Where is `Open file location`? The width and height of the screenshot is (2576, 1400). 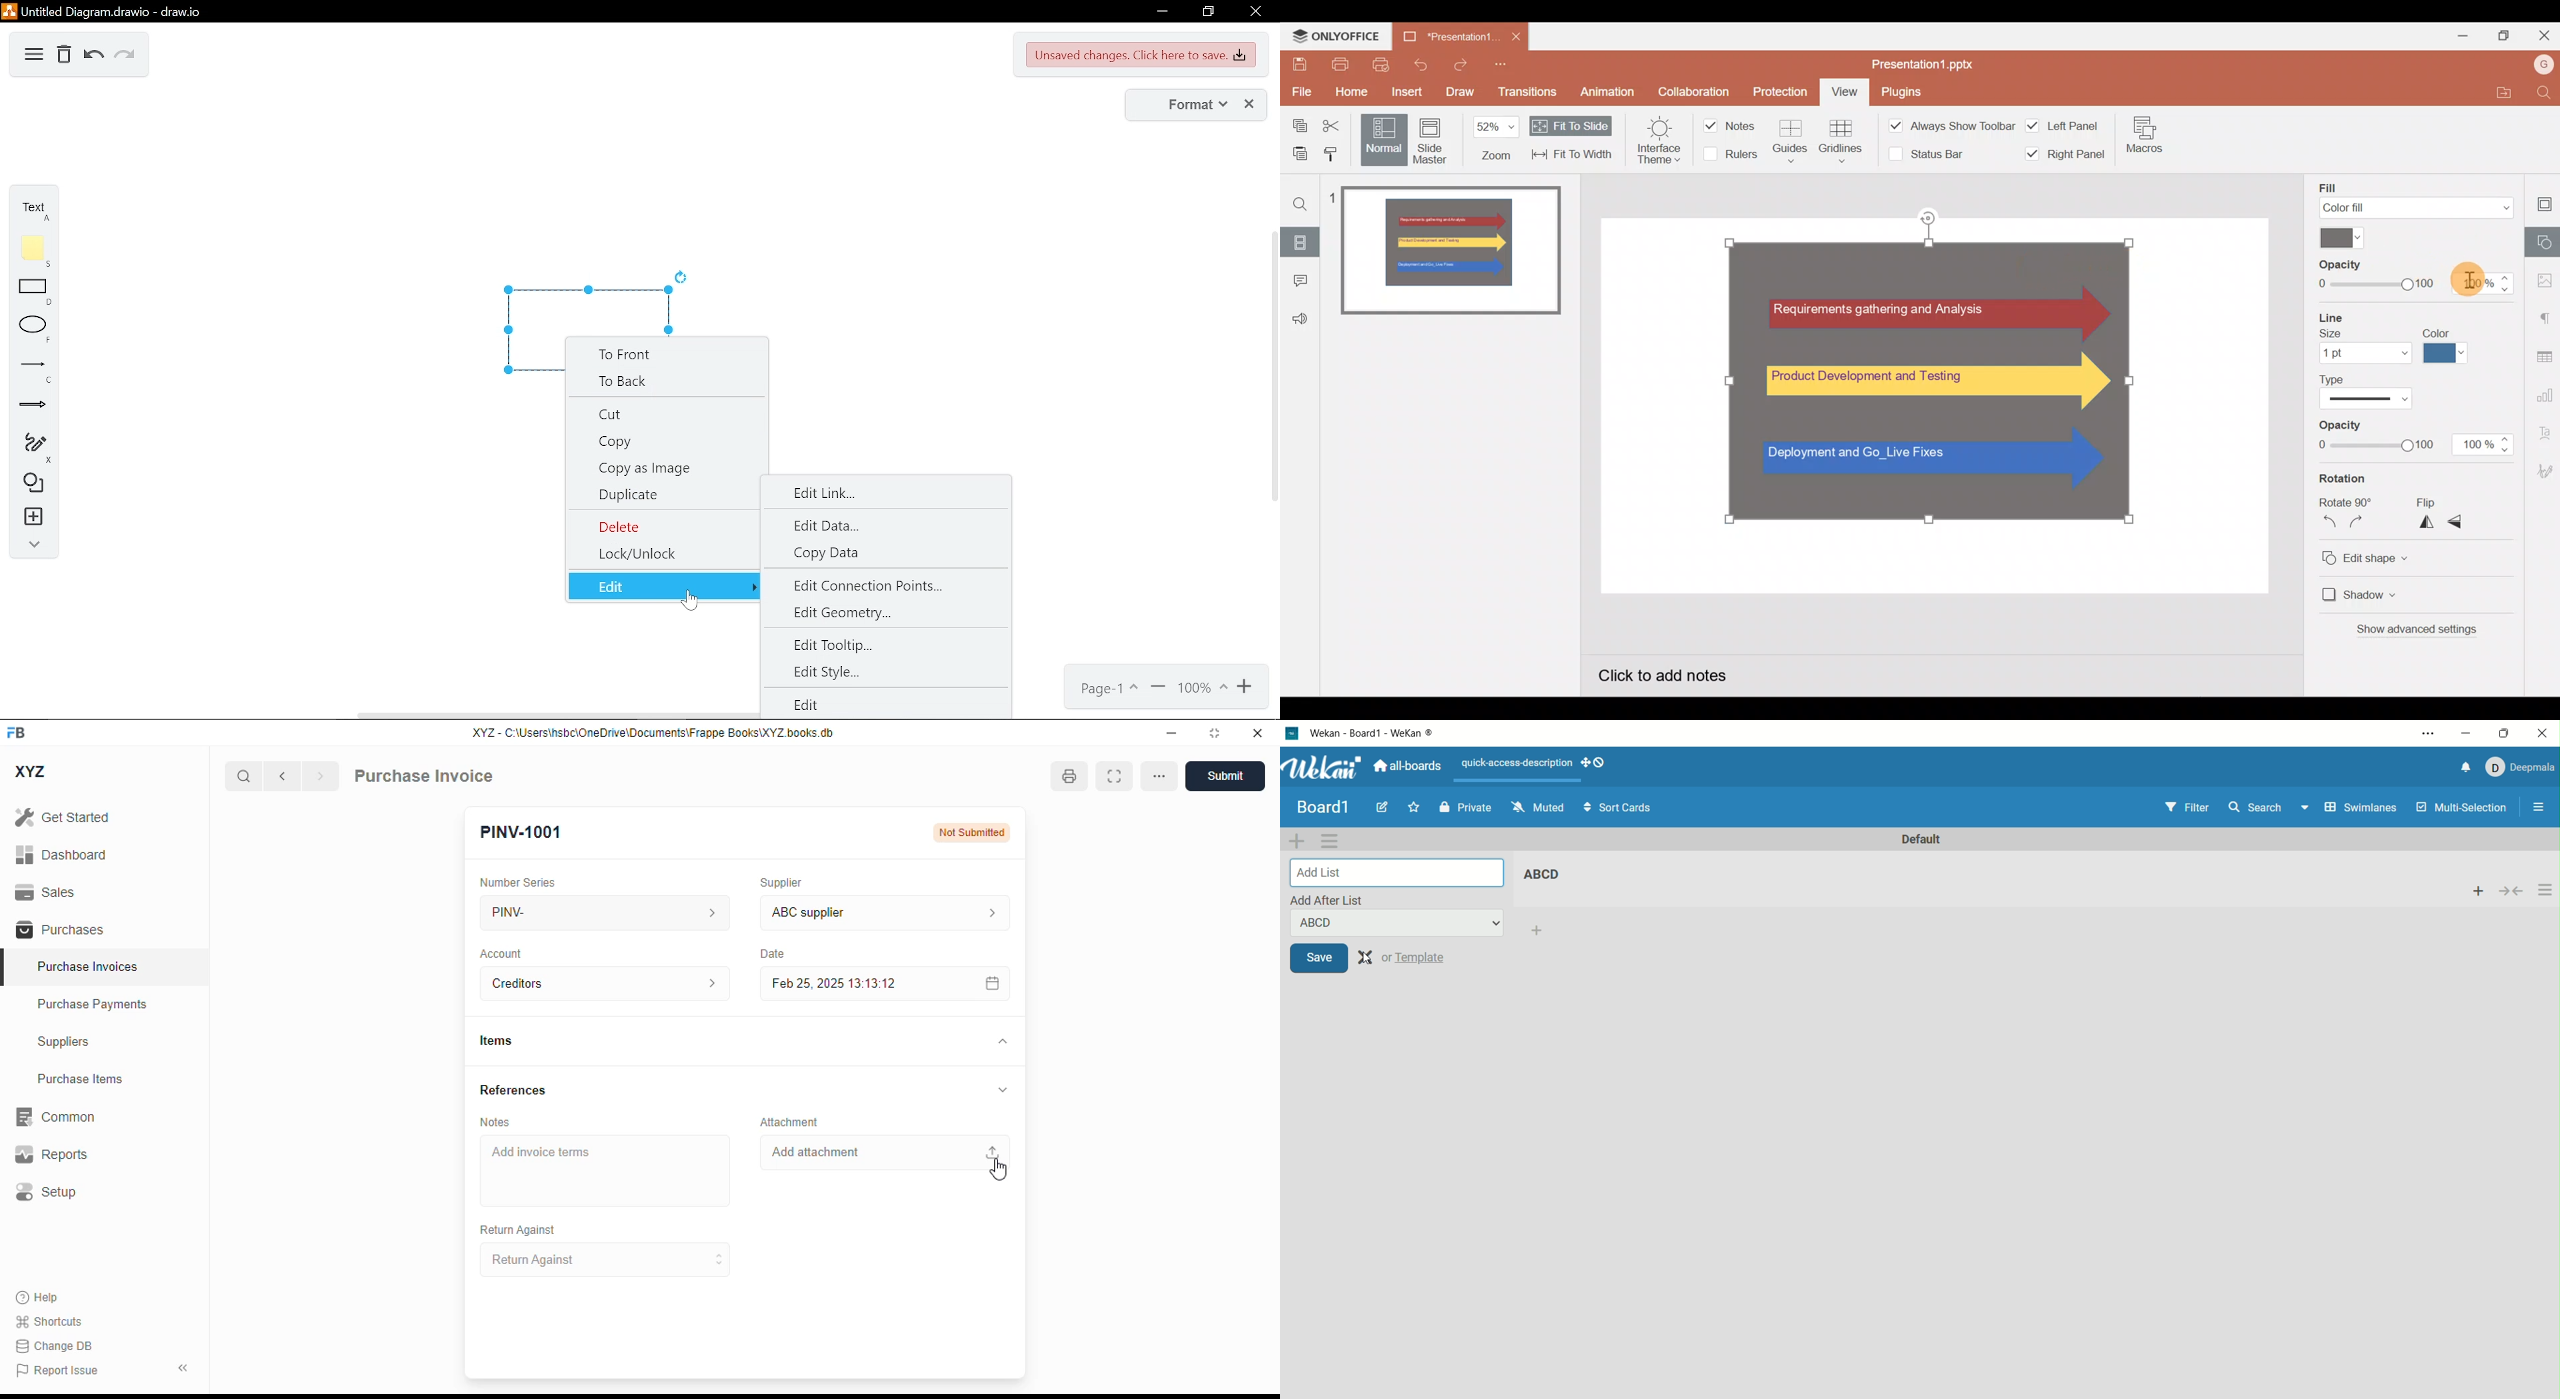 Open file location is located at coordinates (2499, 93).